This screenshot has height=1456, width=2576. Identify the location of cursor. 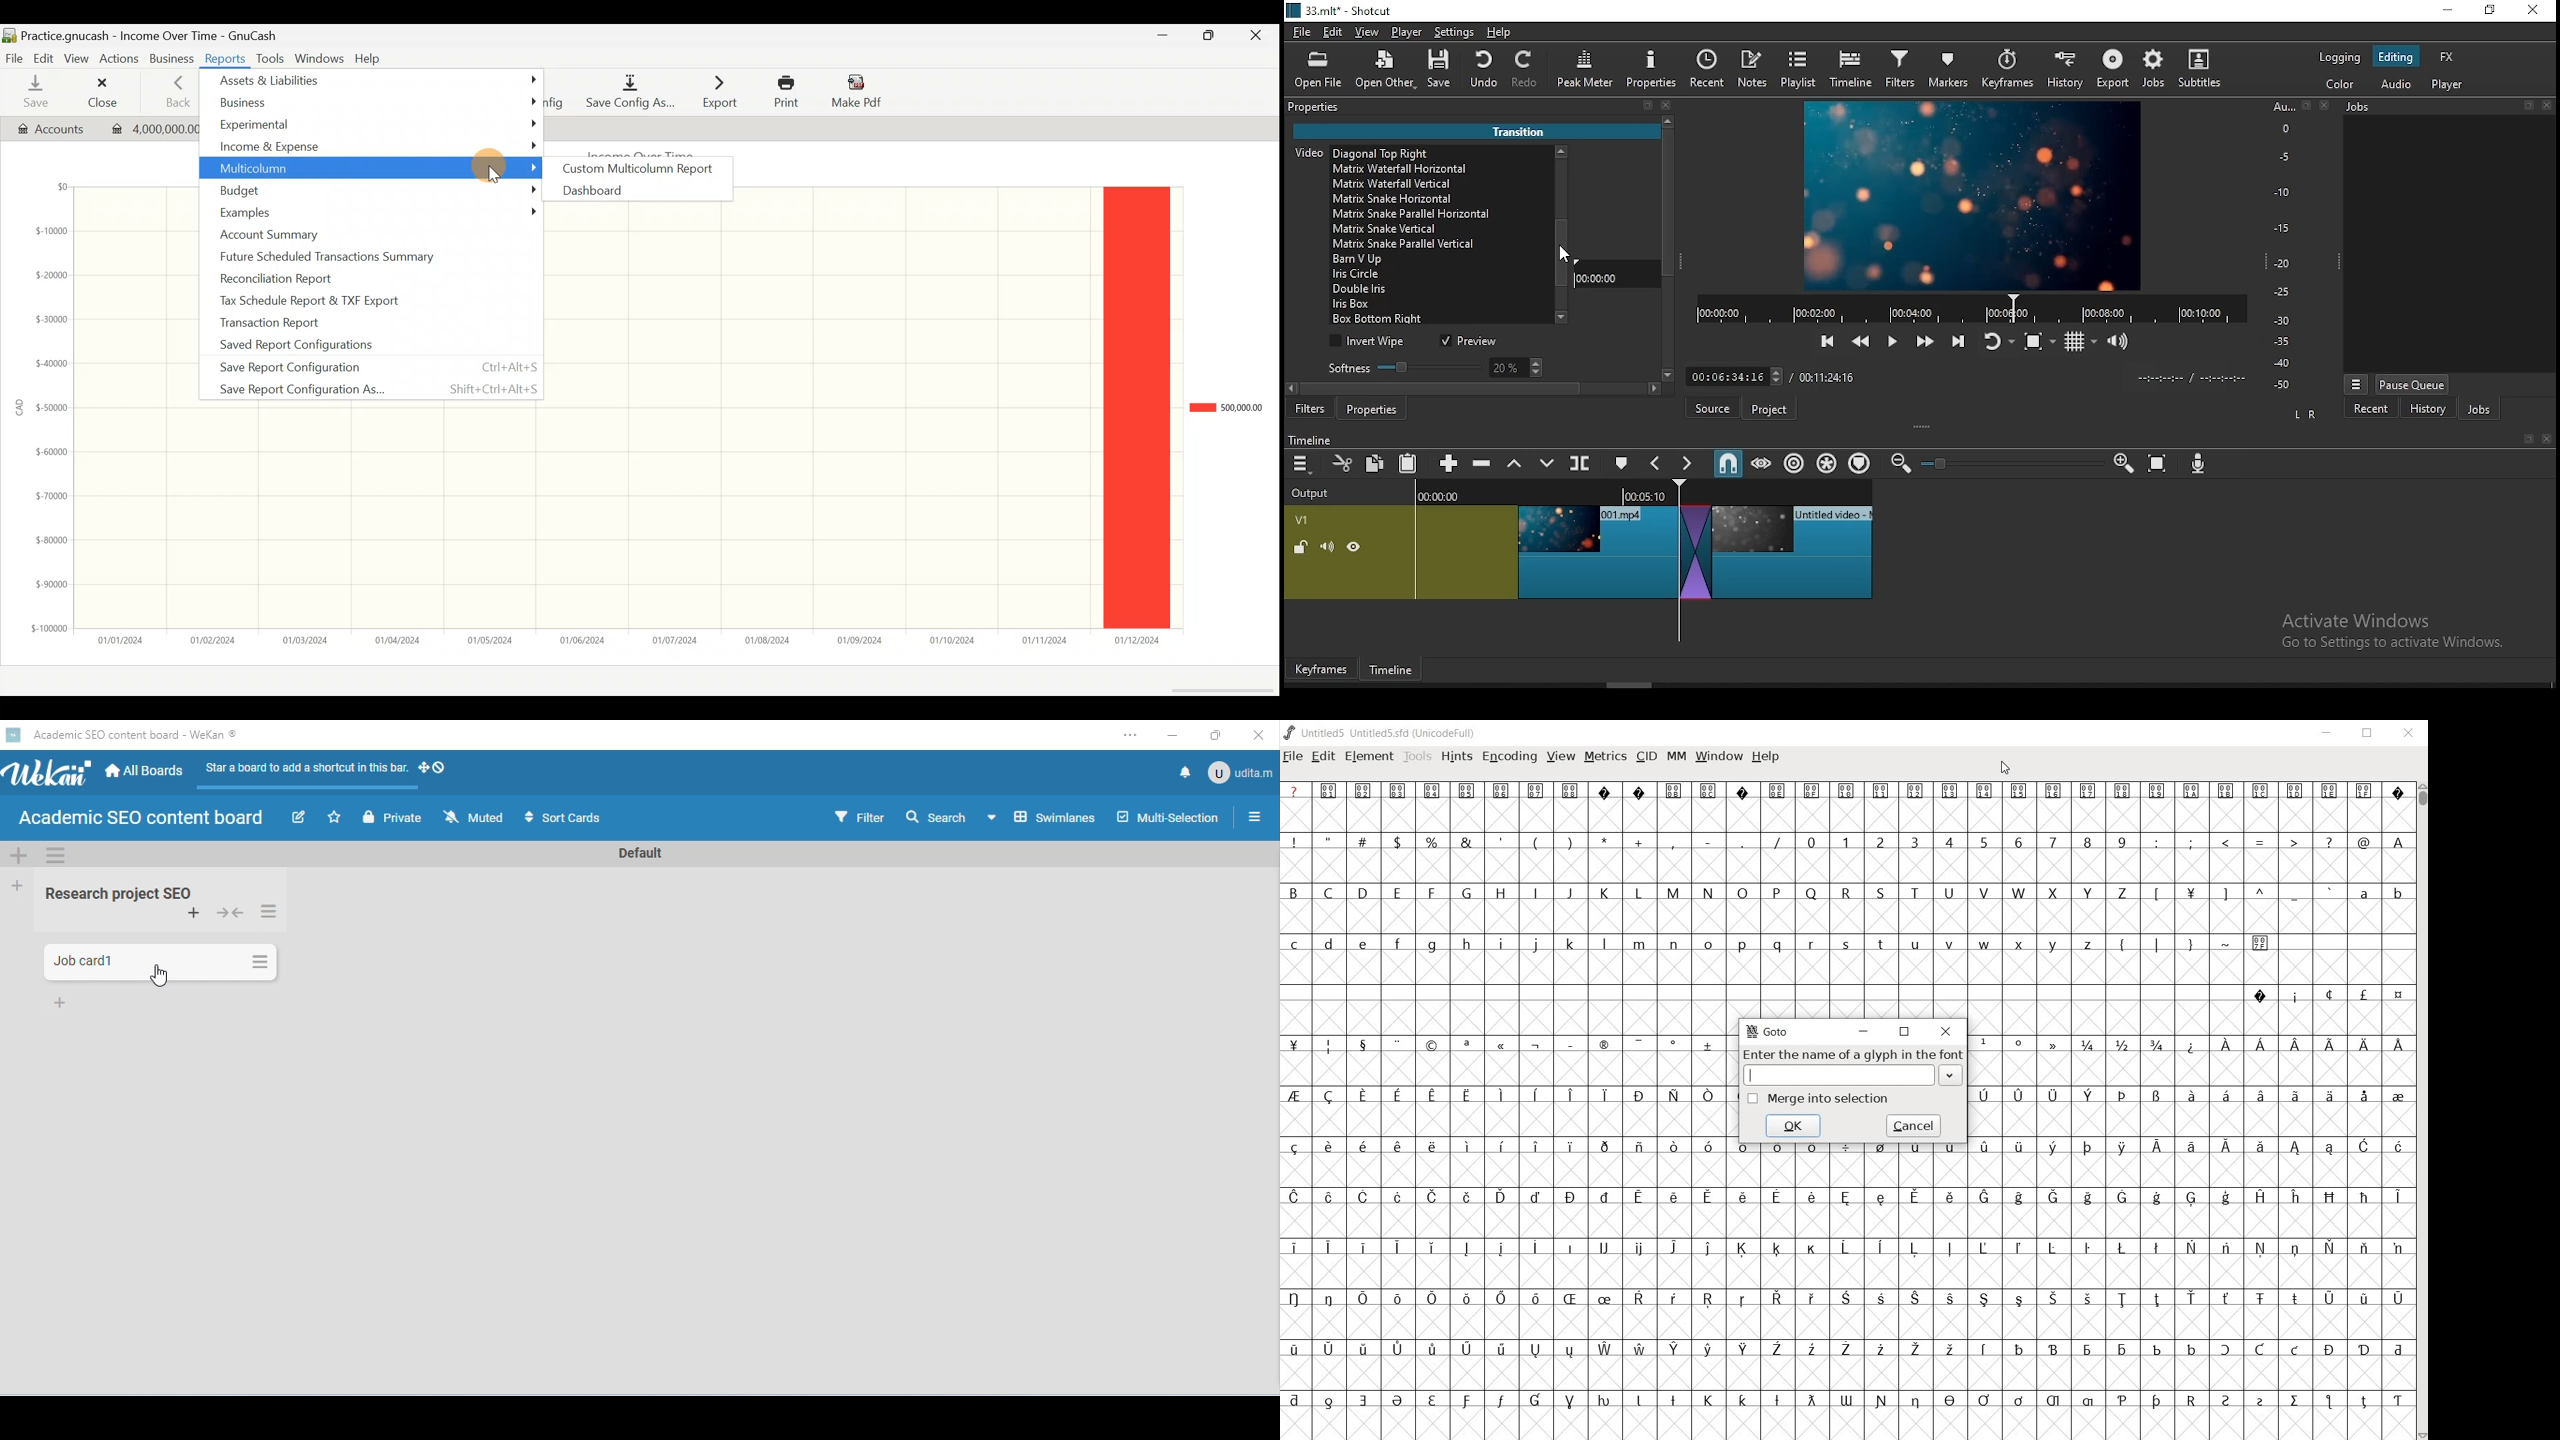
(159, 974).